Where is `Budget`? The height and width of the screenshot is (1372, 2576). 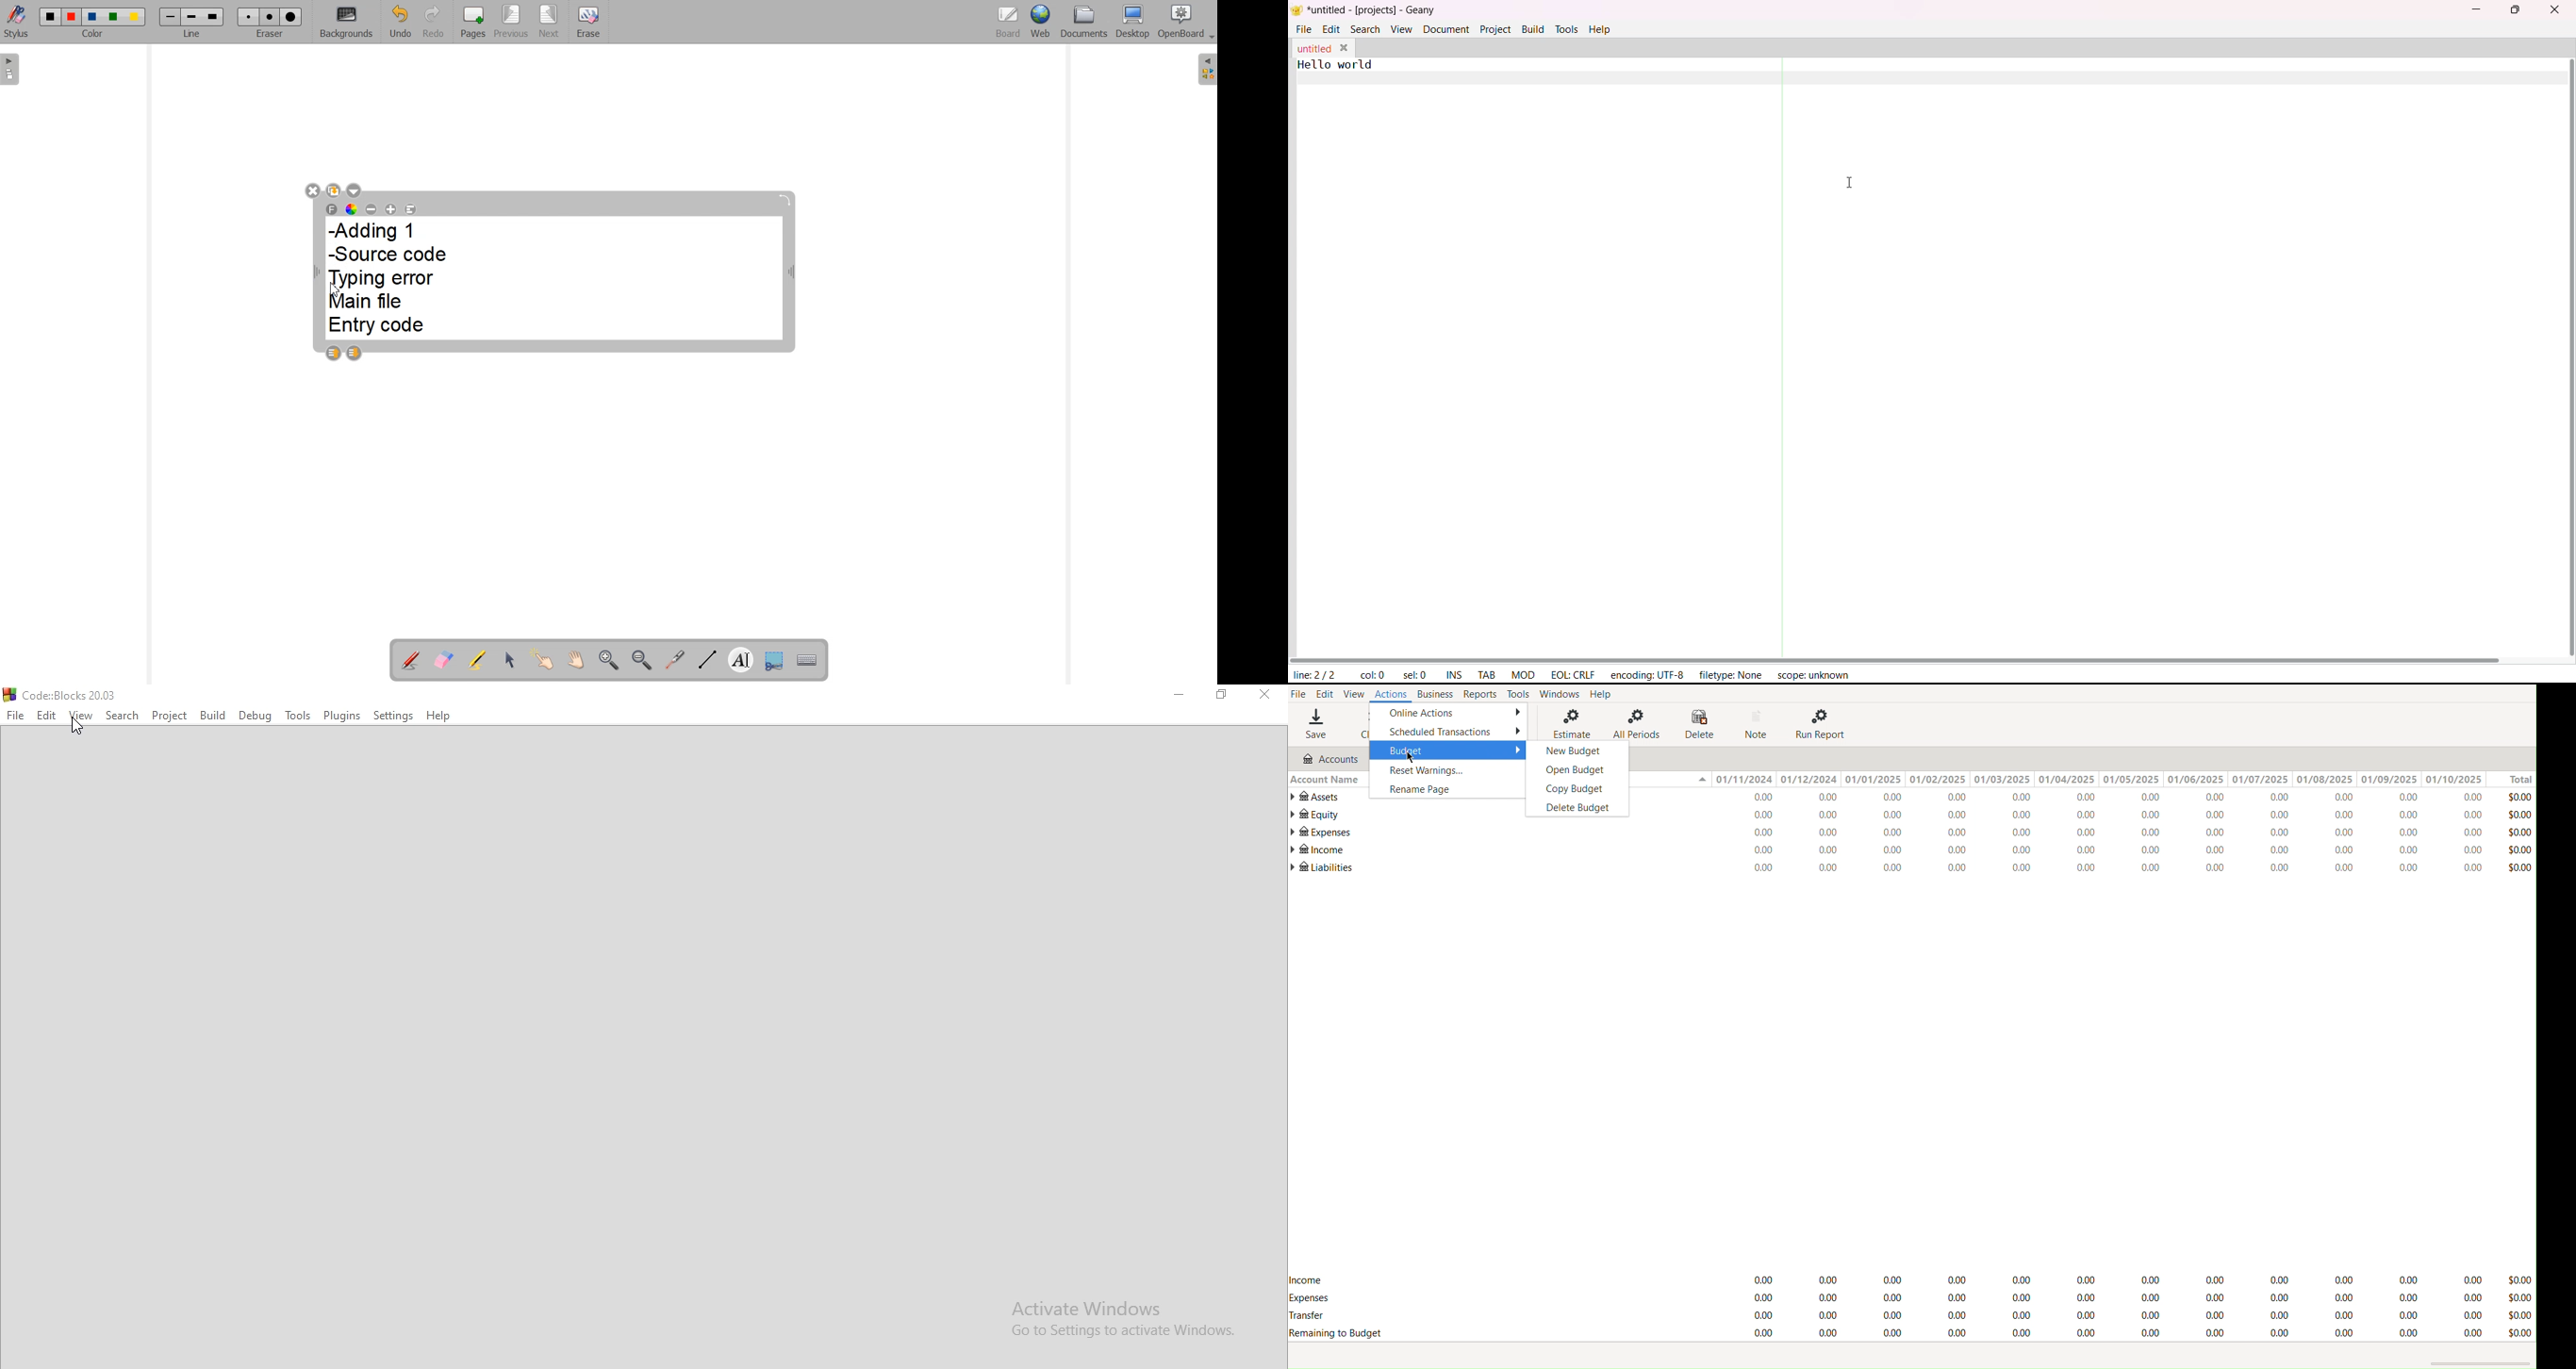 Budget is located at coordinates (1450, 750).